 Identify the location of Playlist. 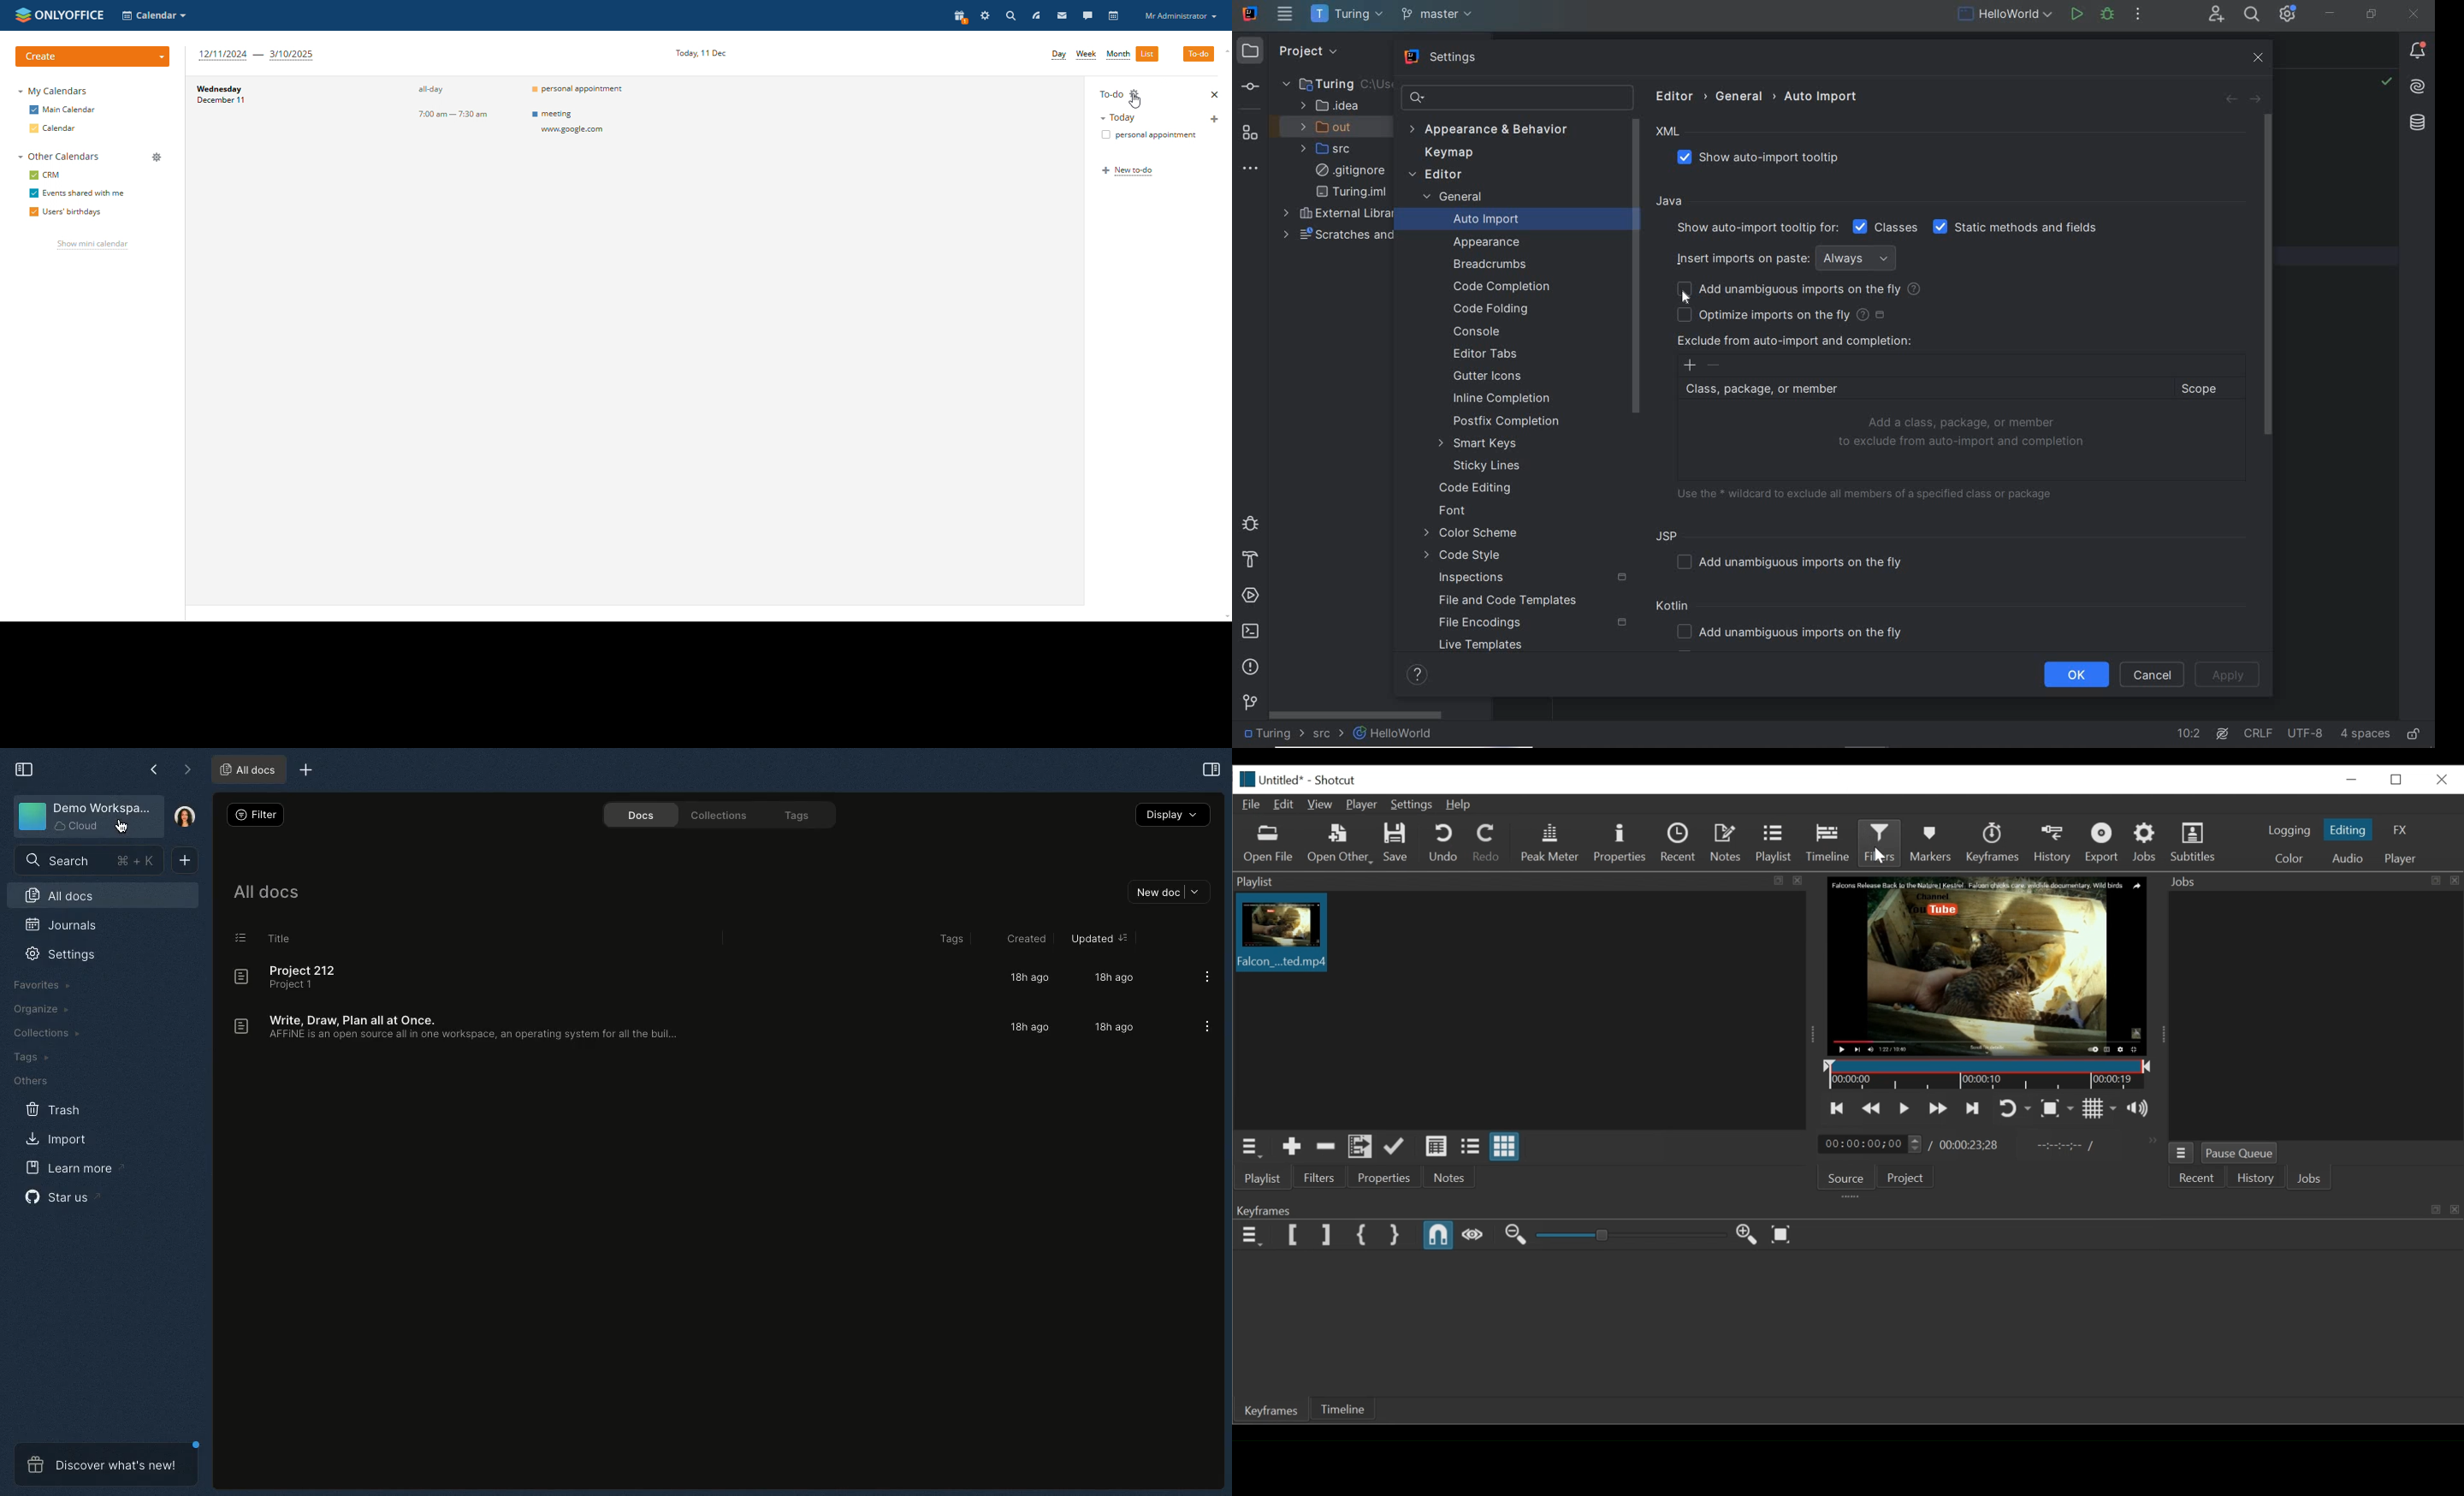
(1774, 844).